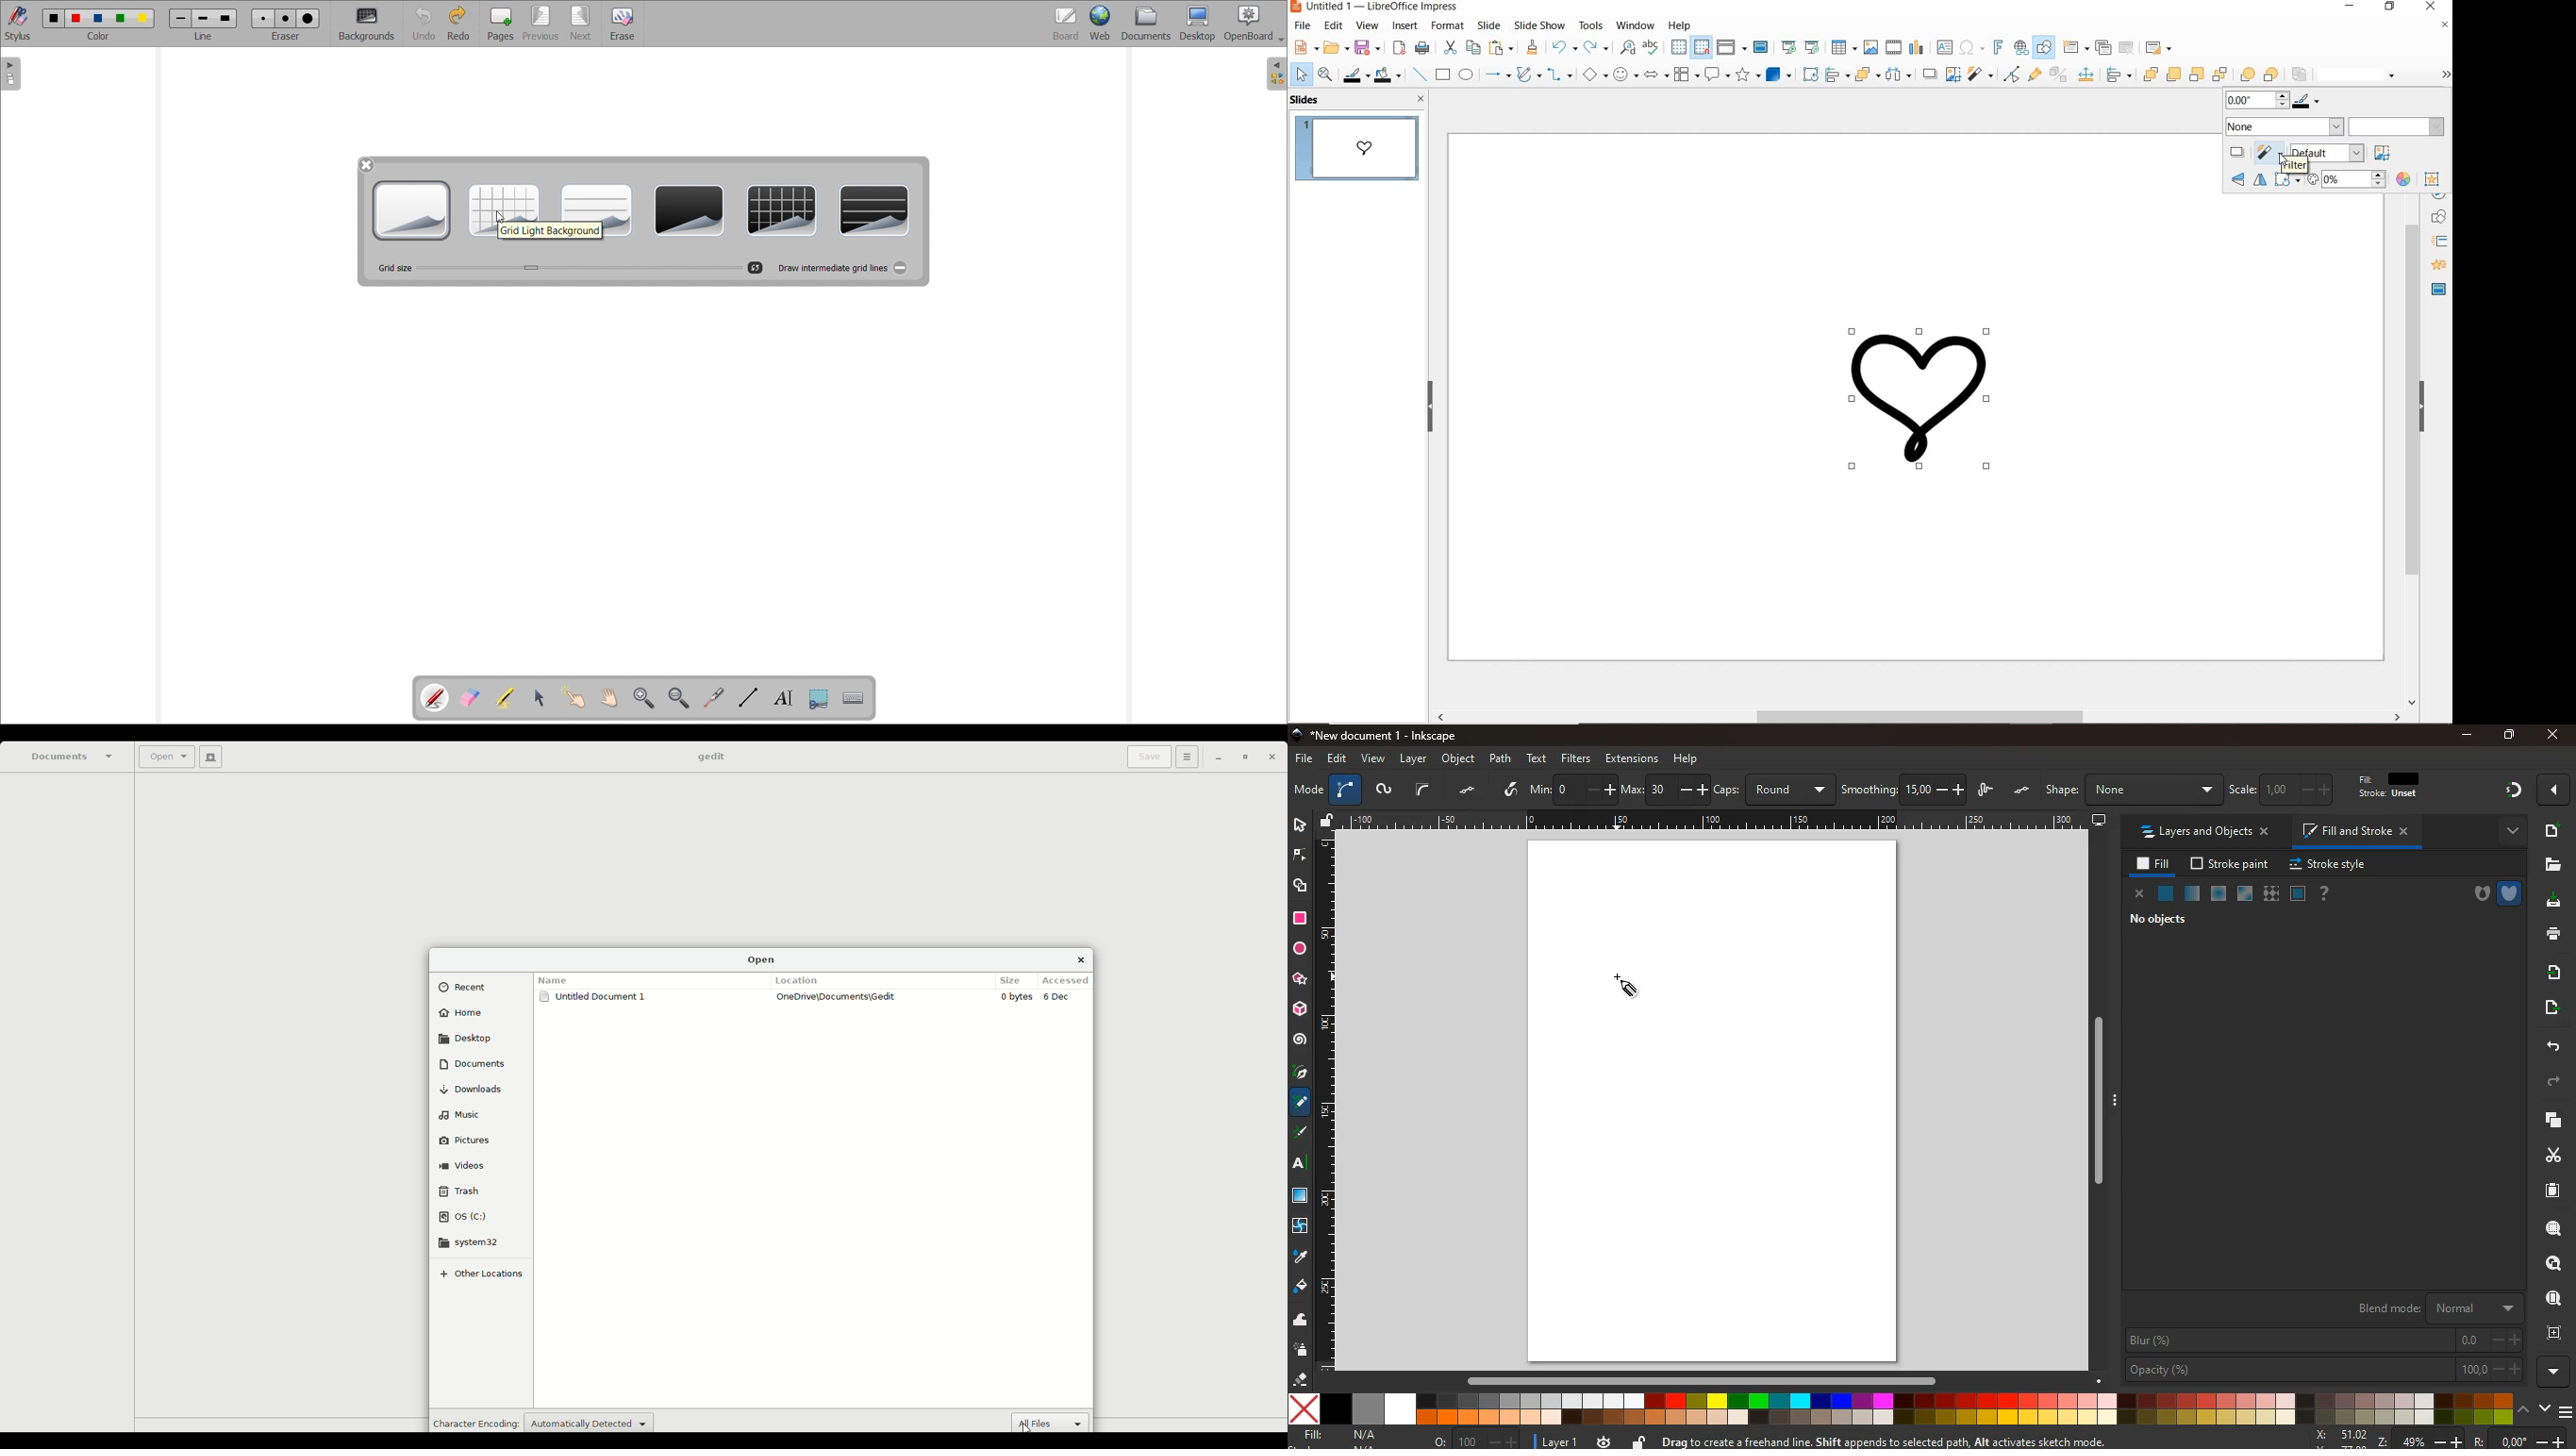  I want to click on picture, so click(1384, 790).